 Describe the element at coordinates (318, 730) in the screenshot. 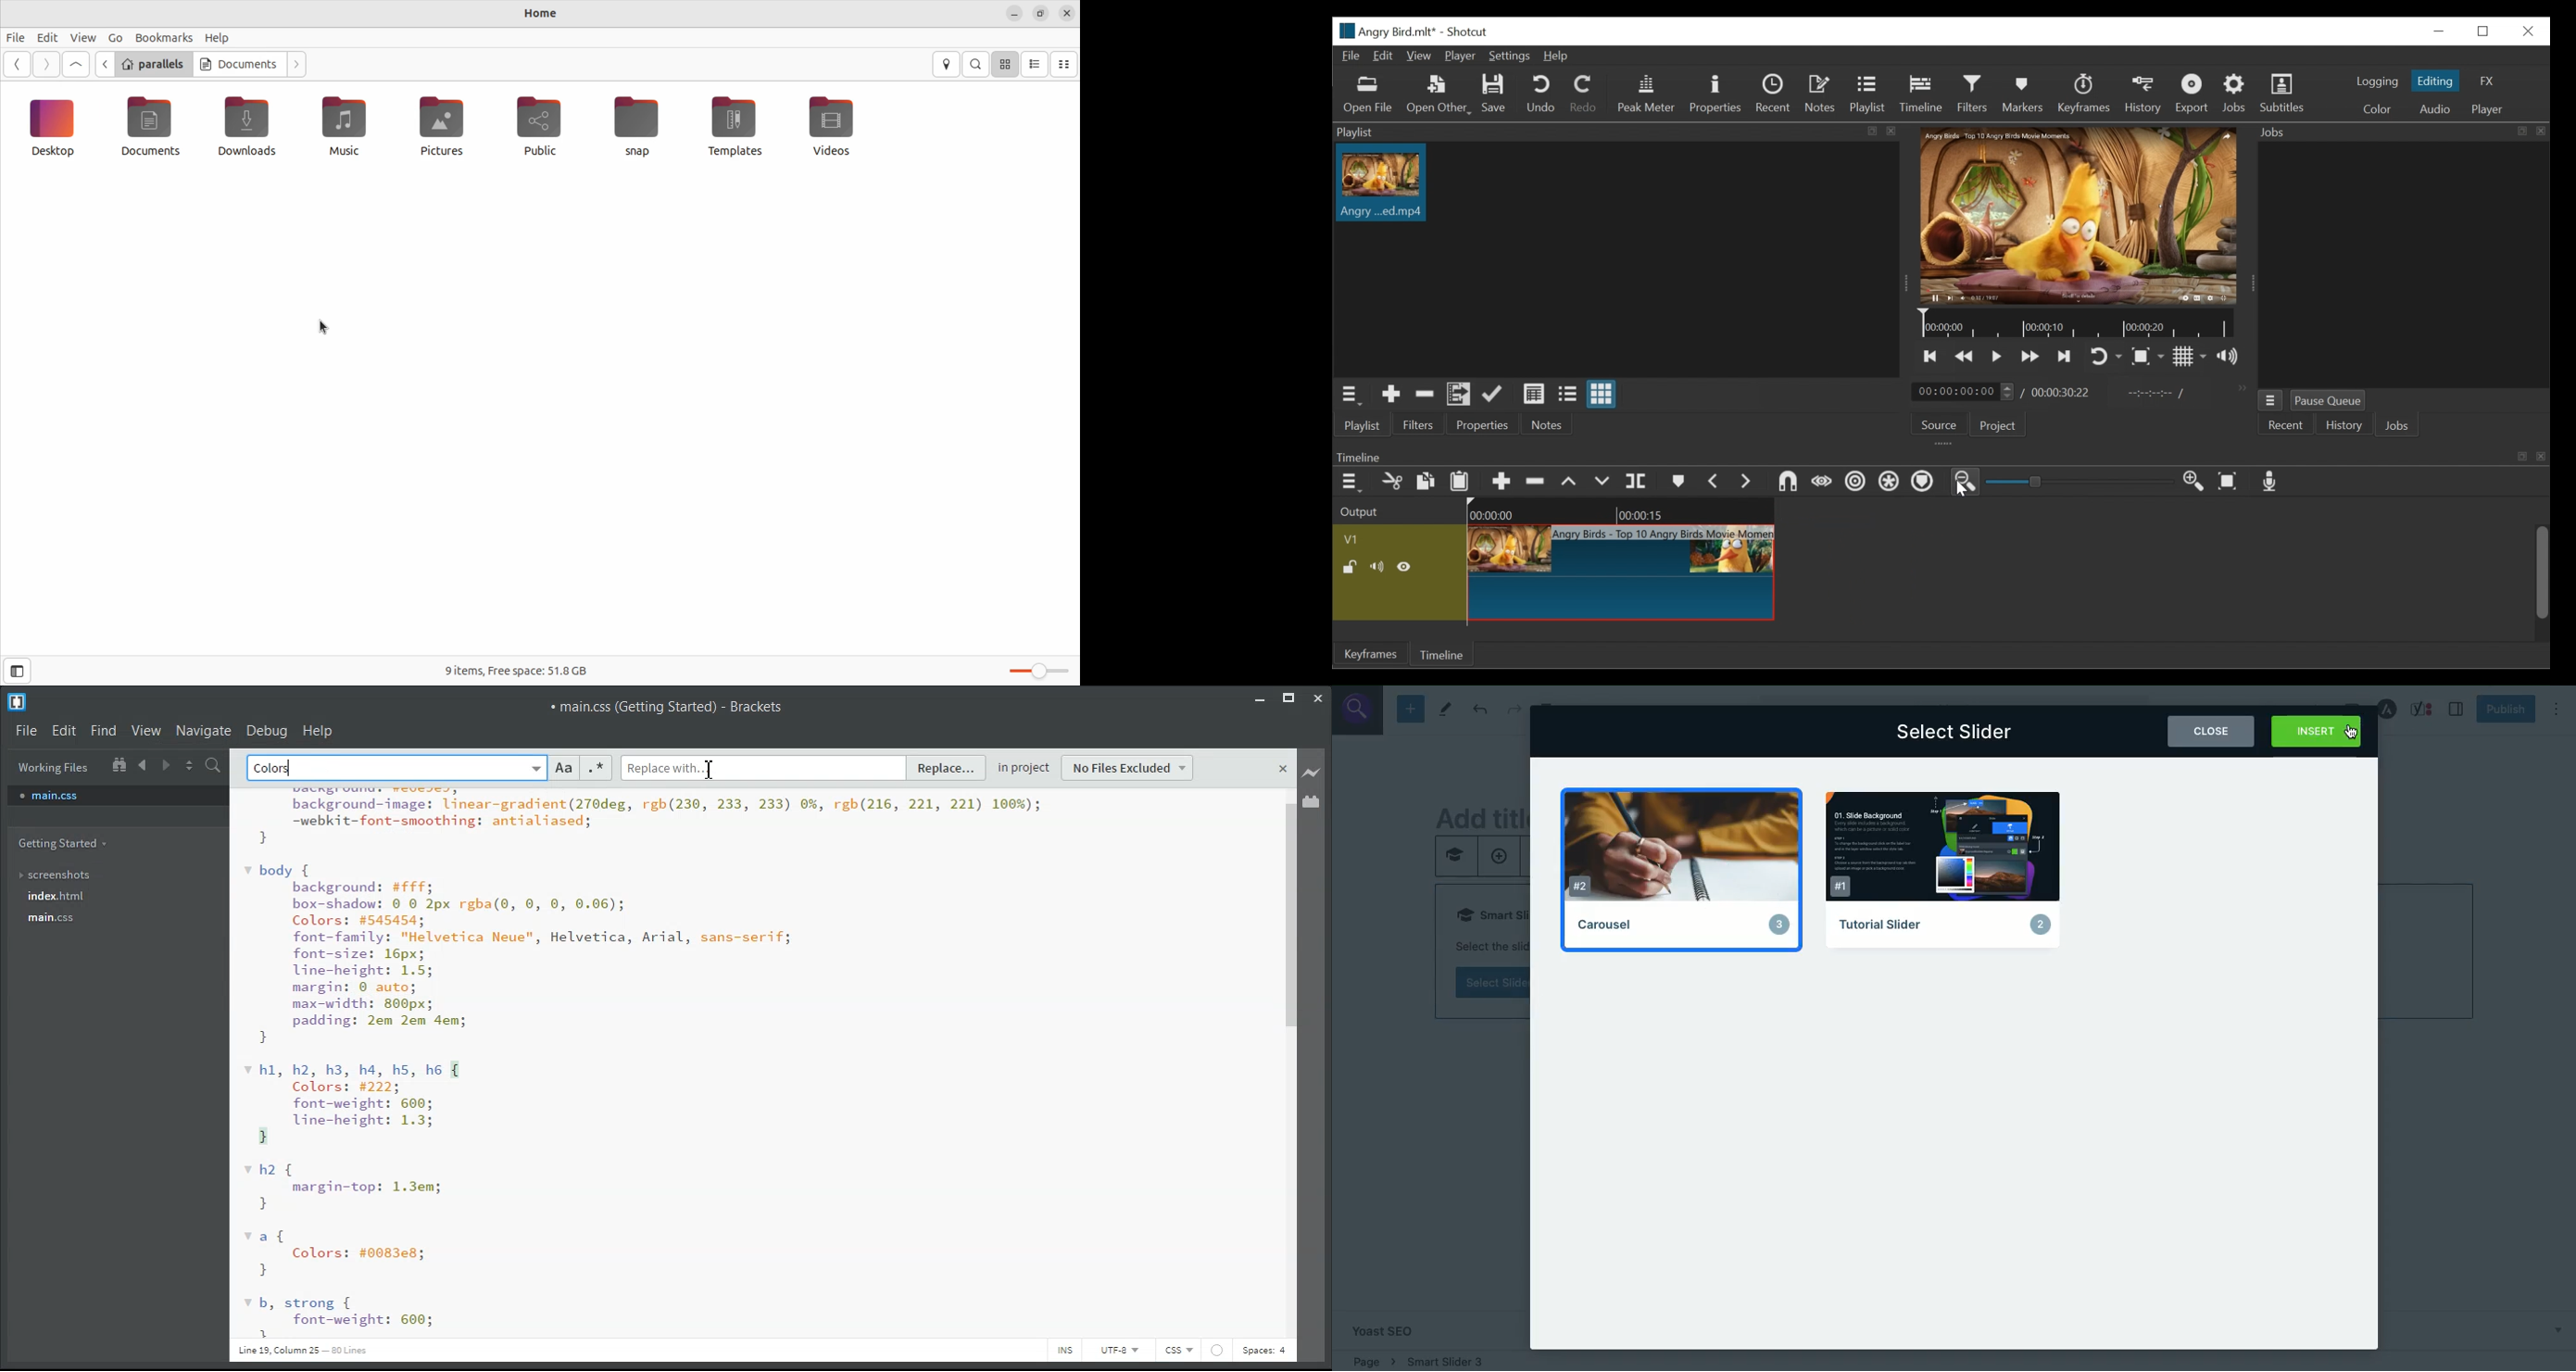

I see `Help` at that location.